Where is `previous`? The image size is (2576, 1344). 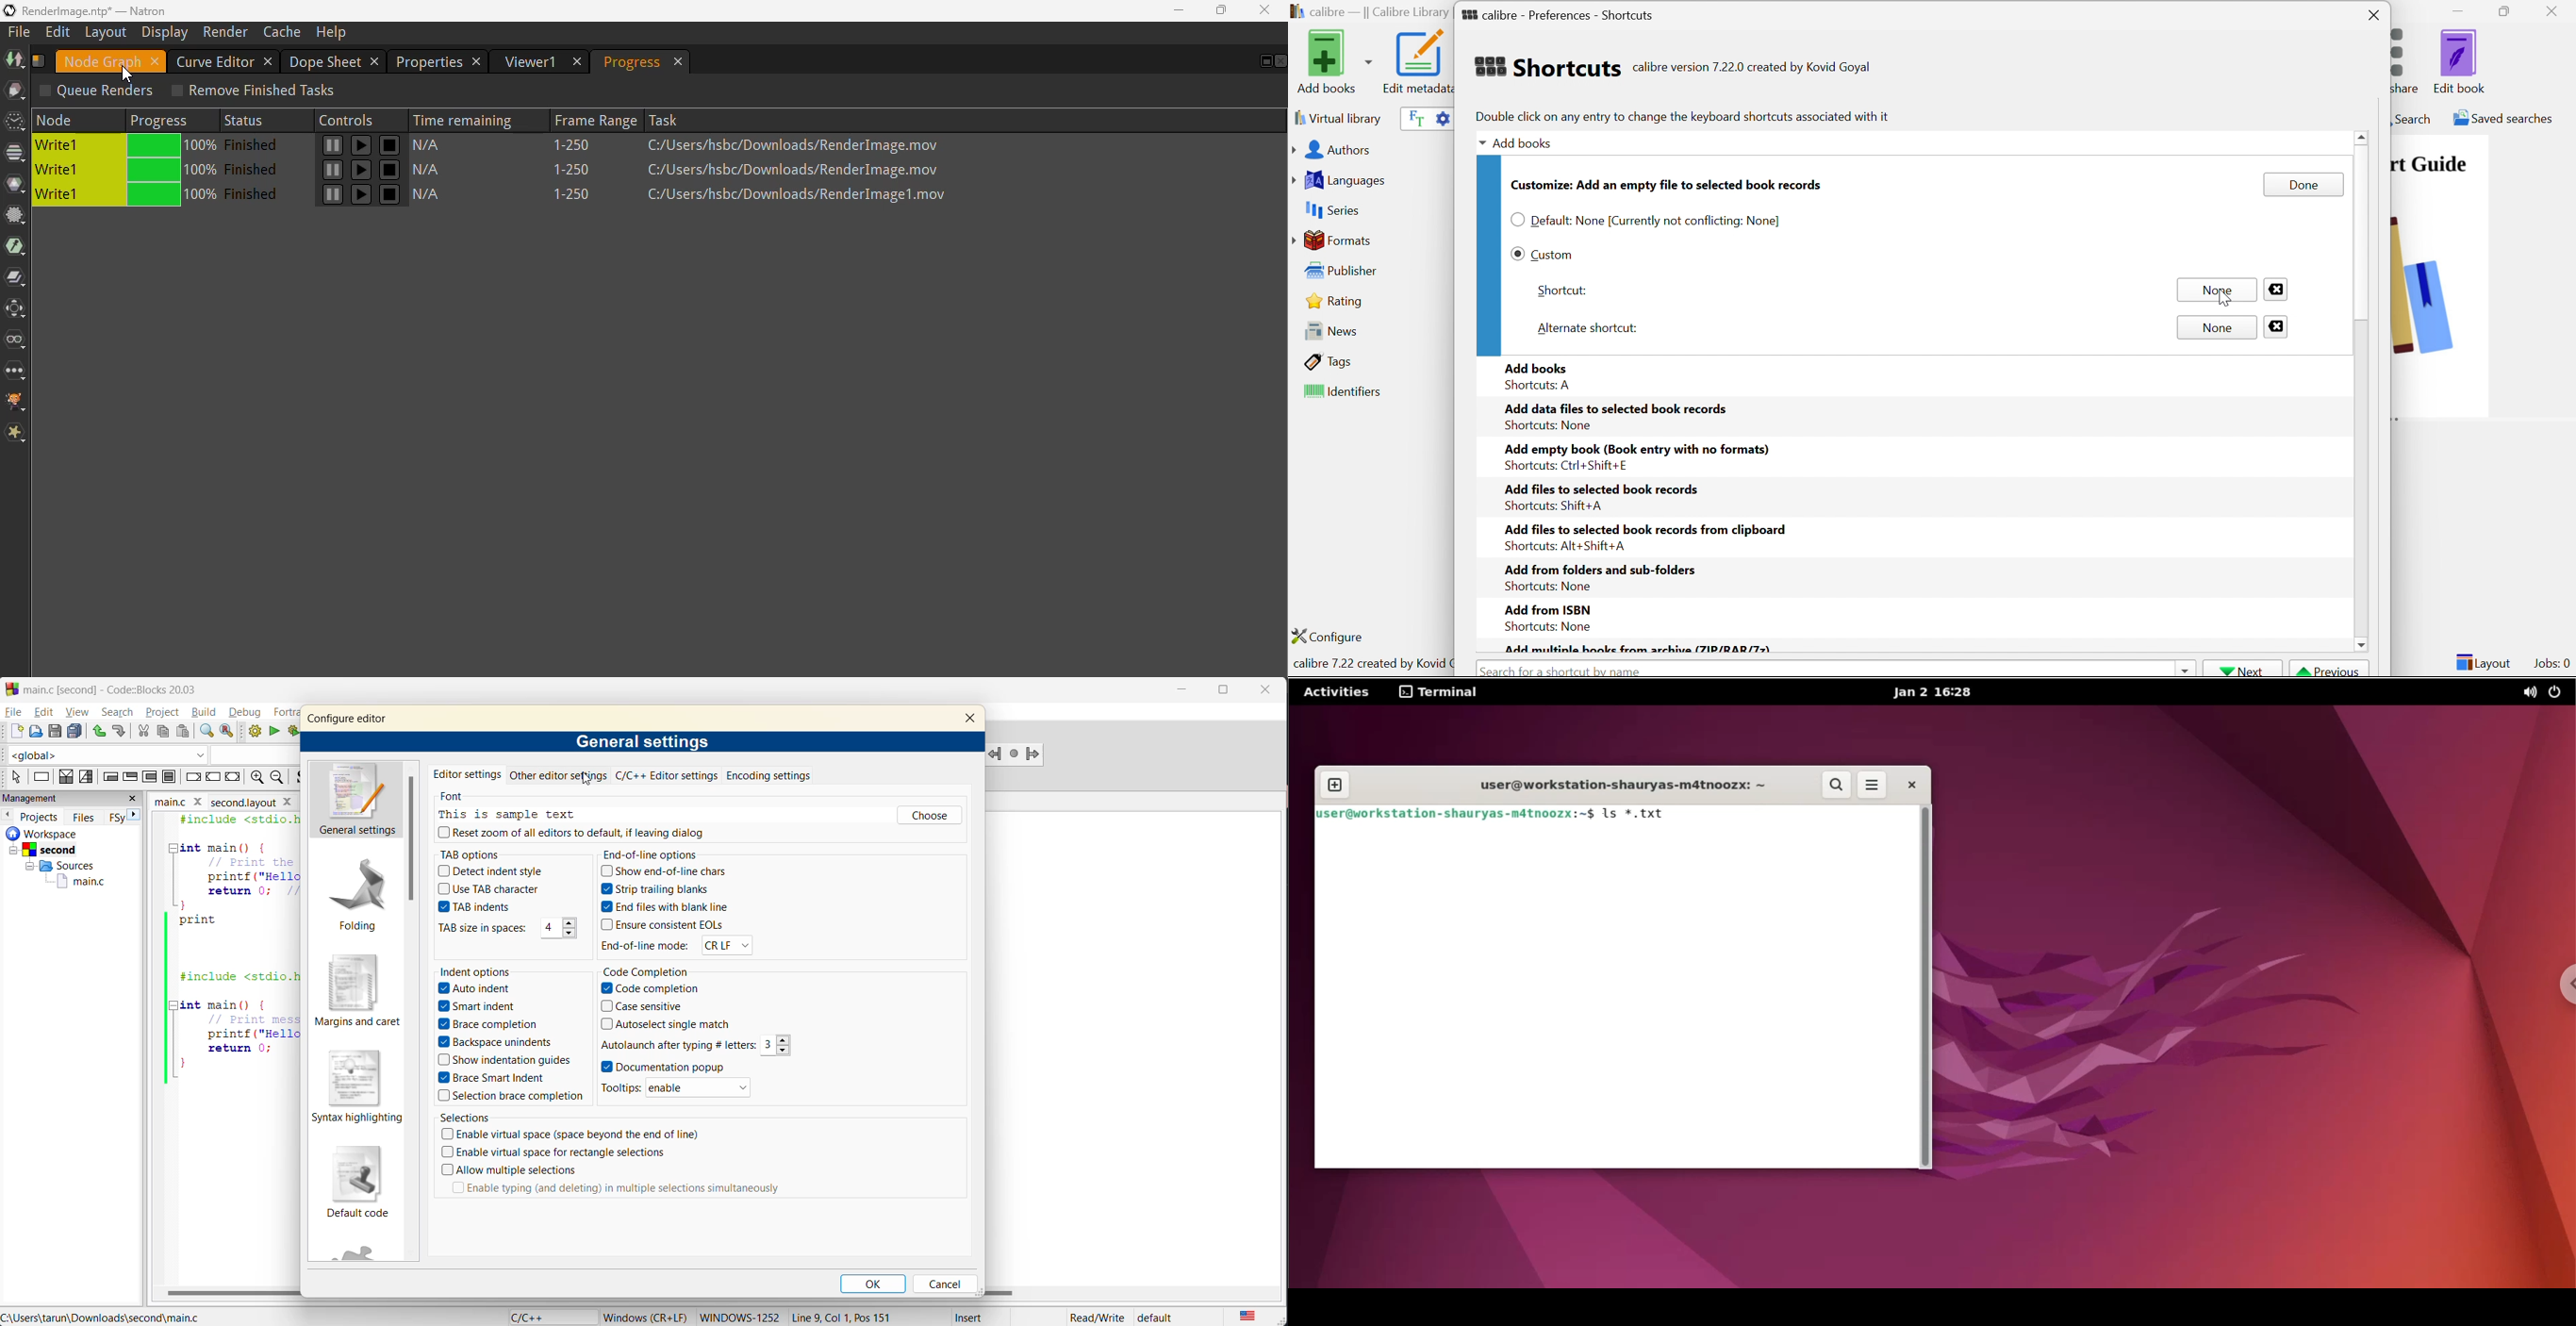 previous is located at coordinates (9, 814).